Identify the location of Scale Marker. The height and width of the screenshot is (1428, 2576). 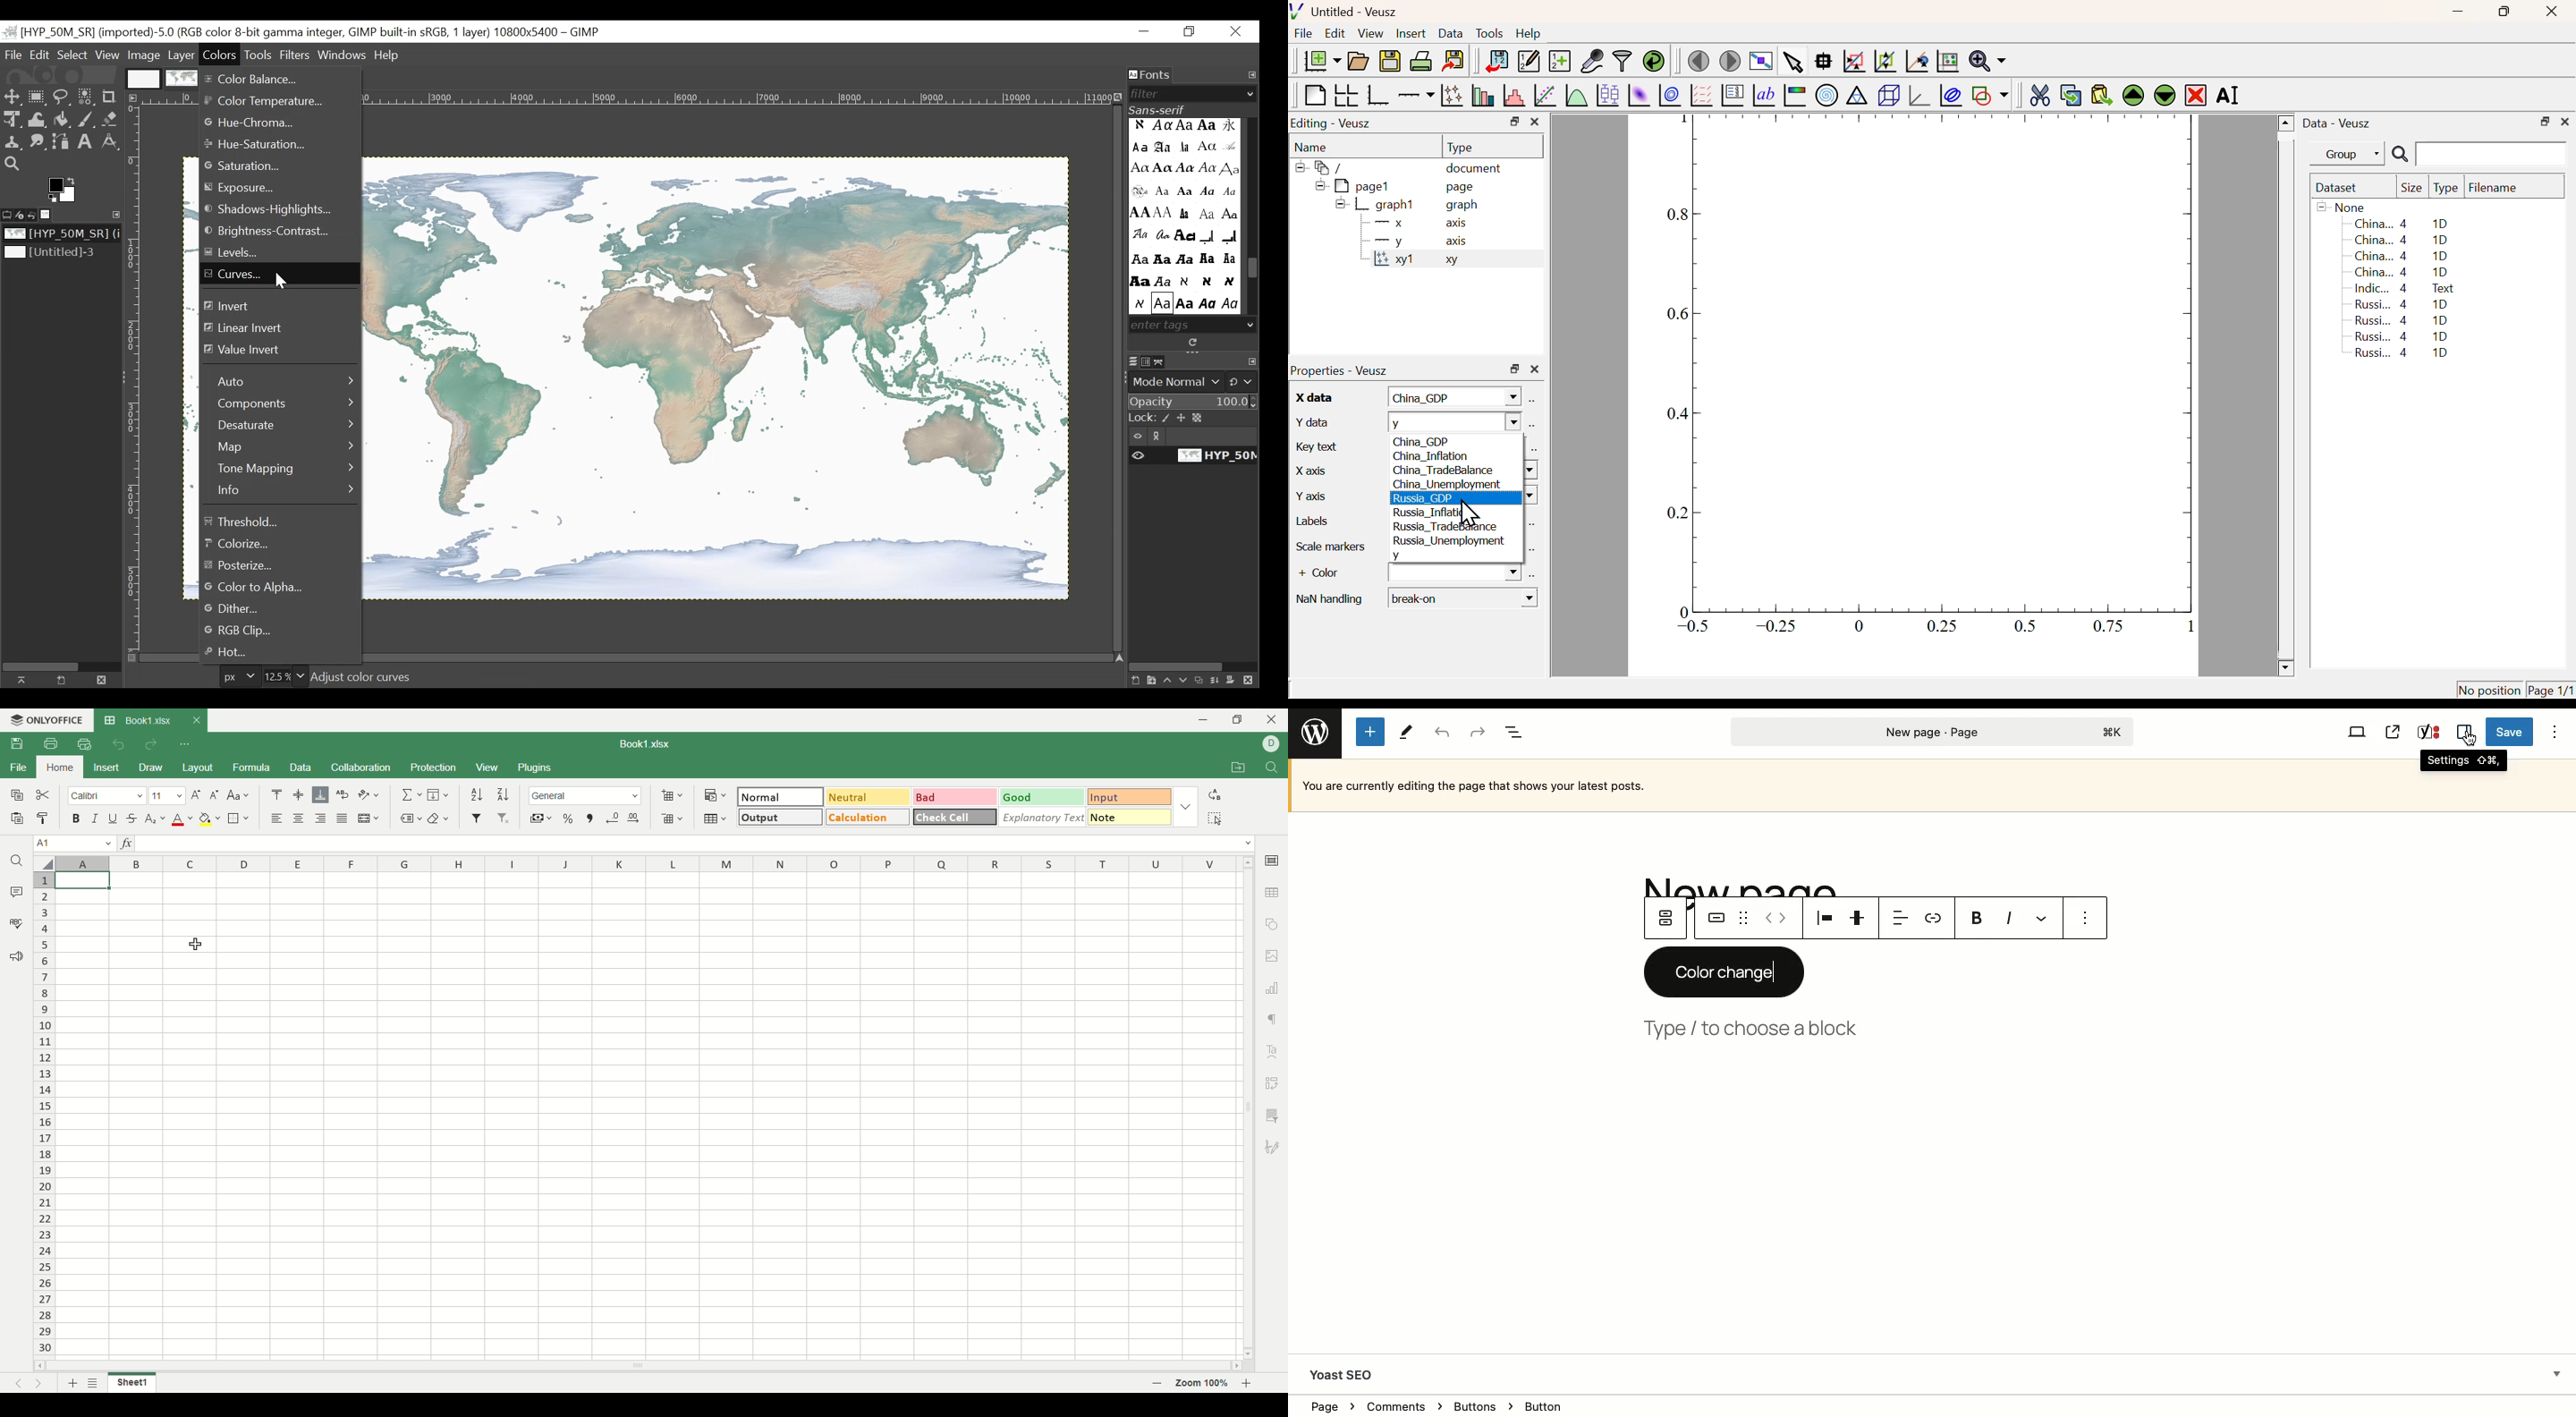
(1331, 546).